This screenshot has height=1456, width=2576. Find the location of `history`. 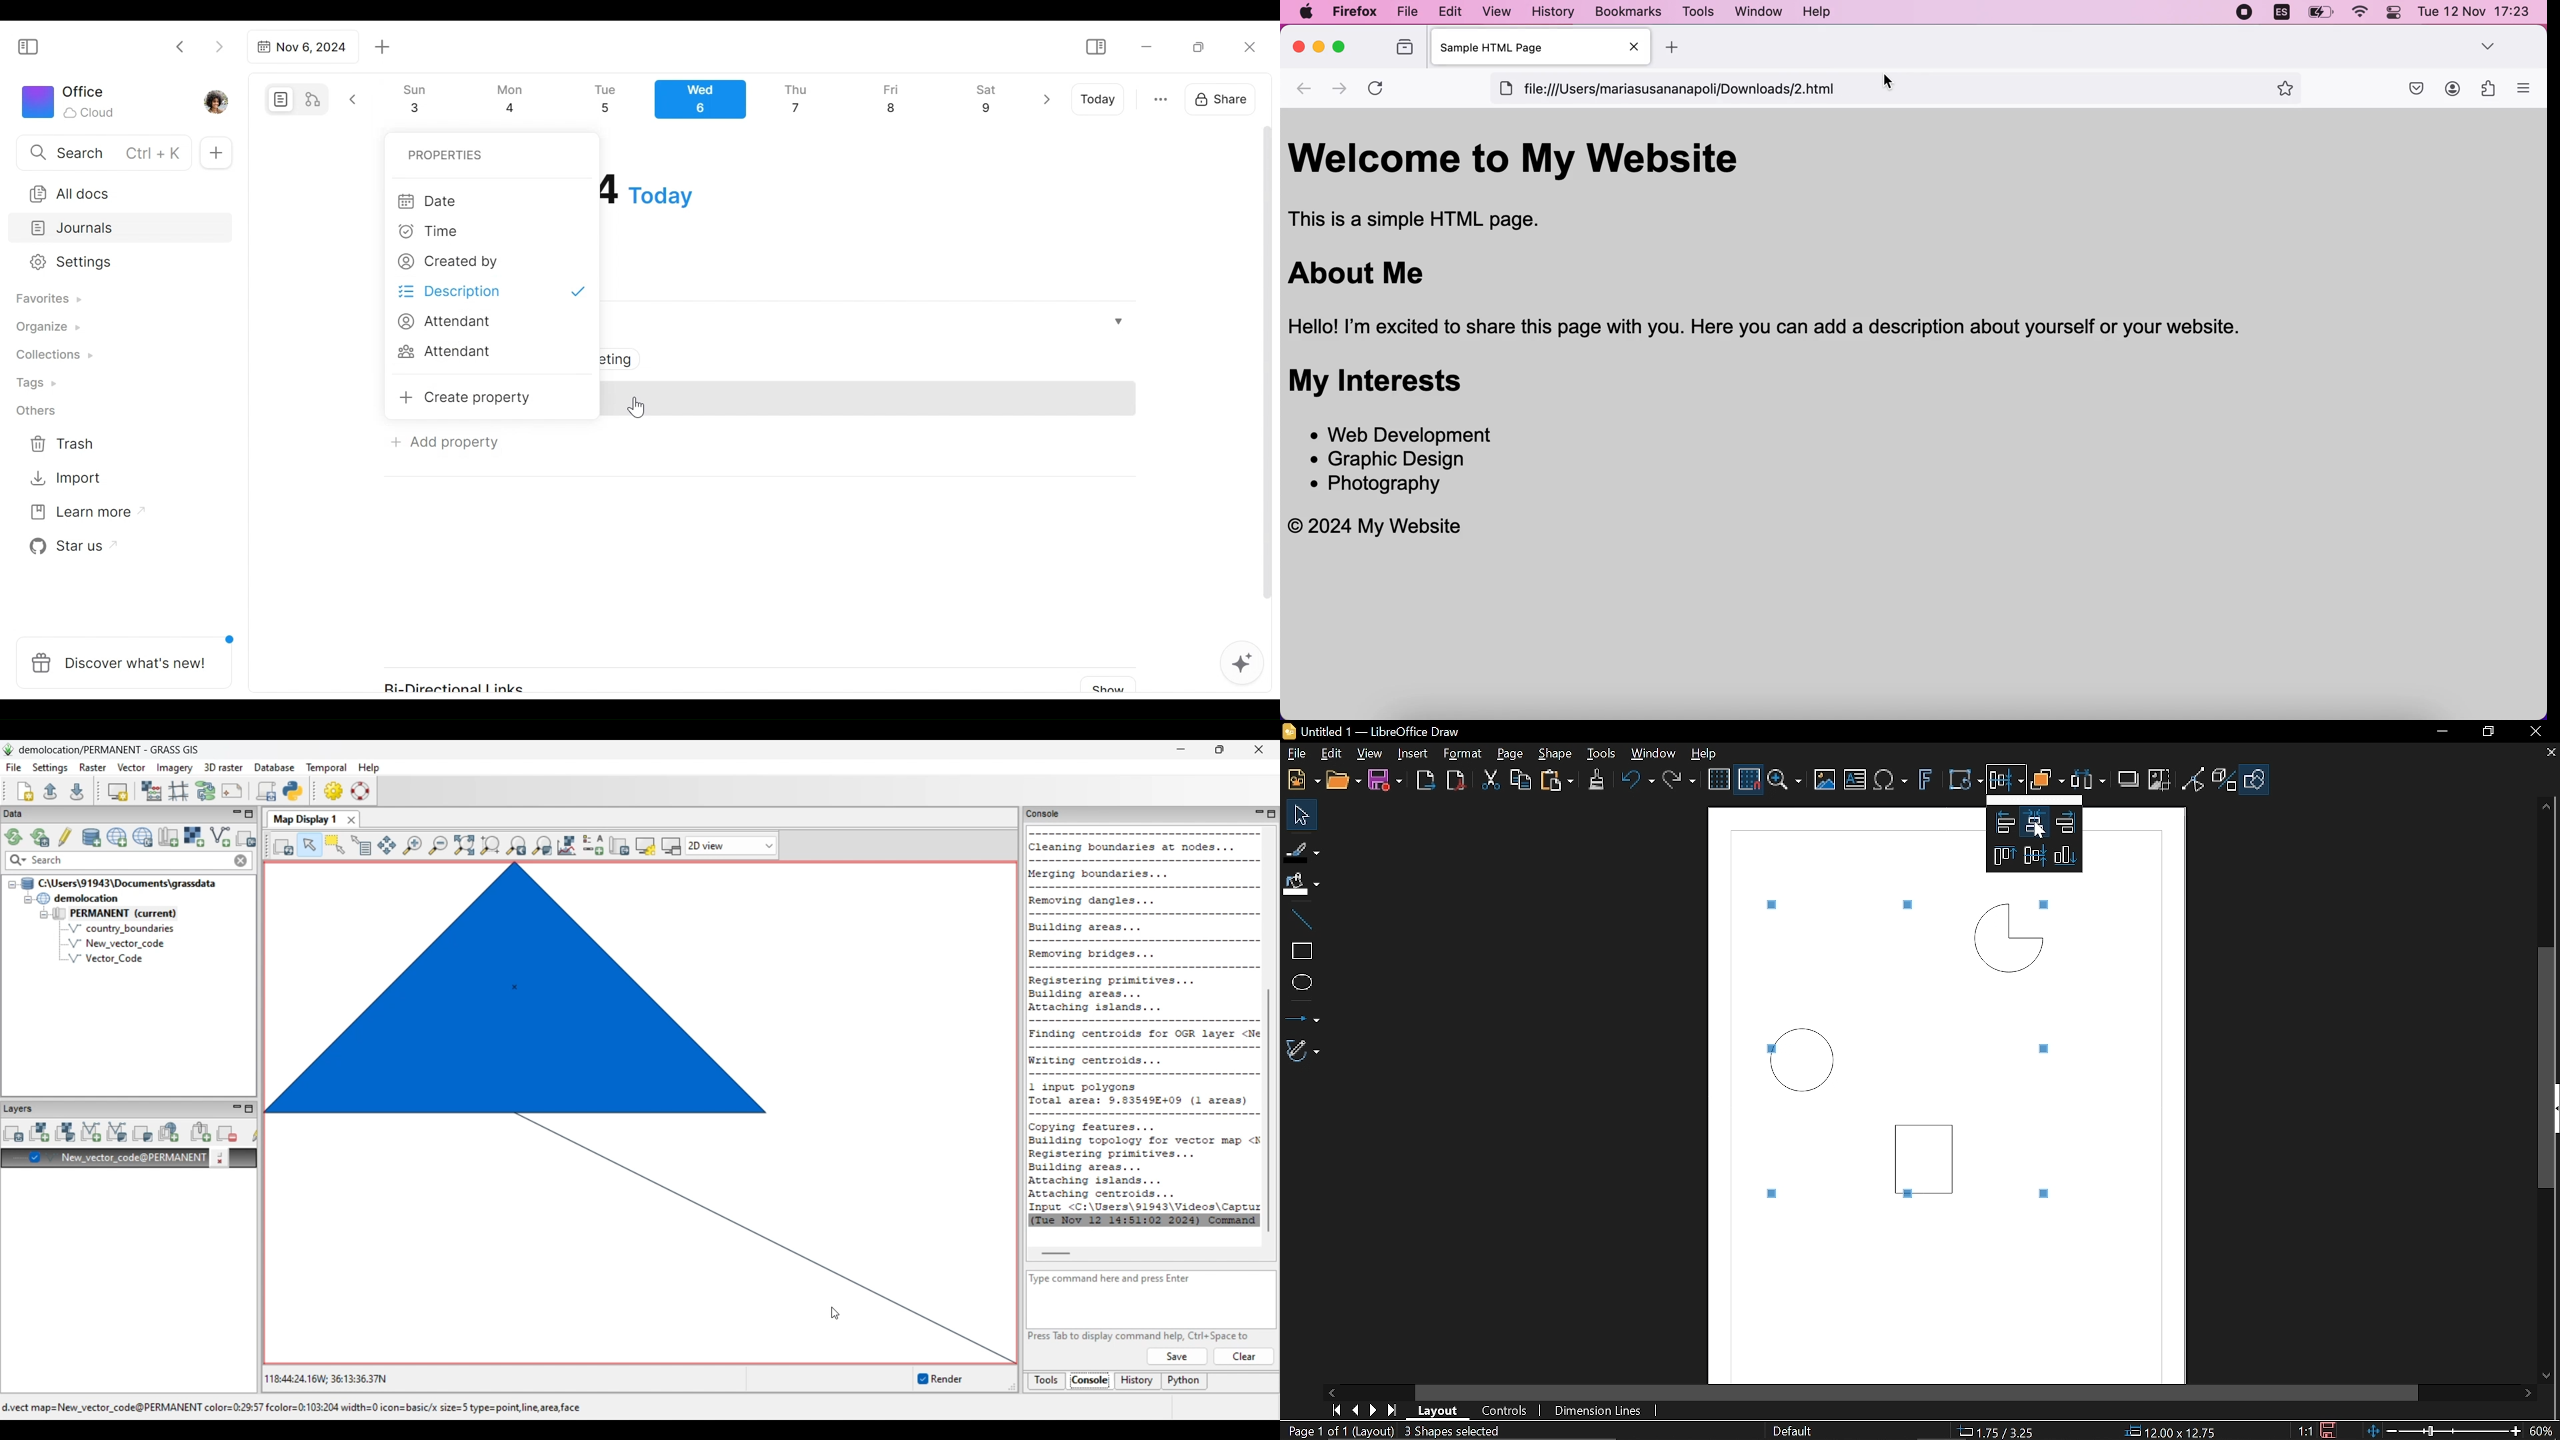

history is located at coordinates (1552, 12).